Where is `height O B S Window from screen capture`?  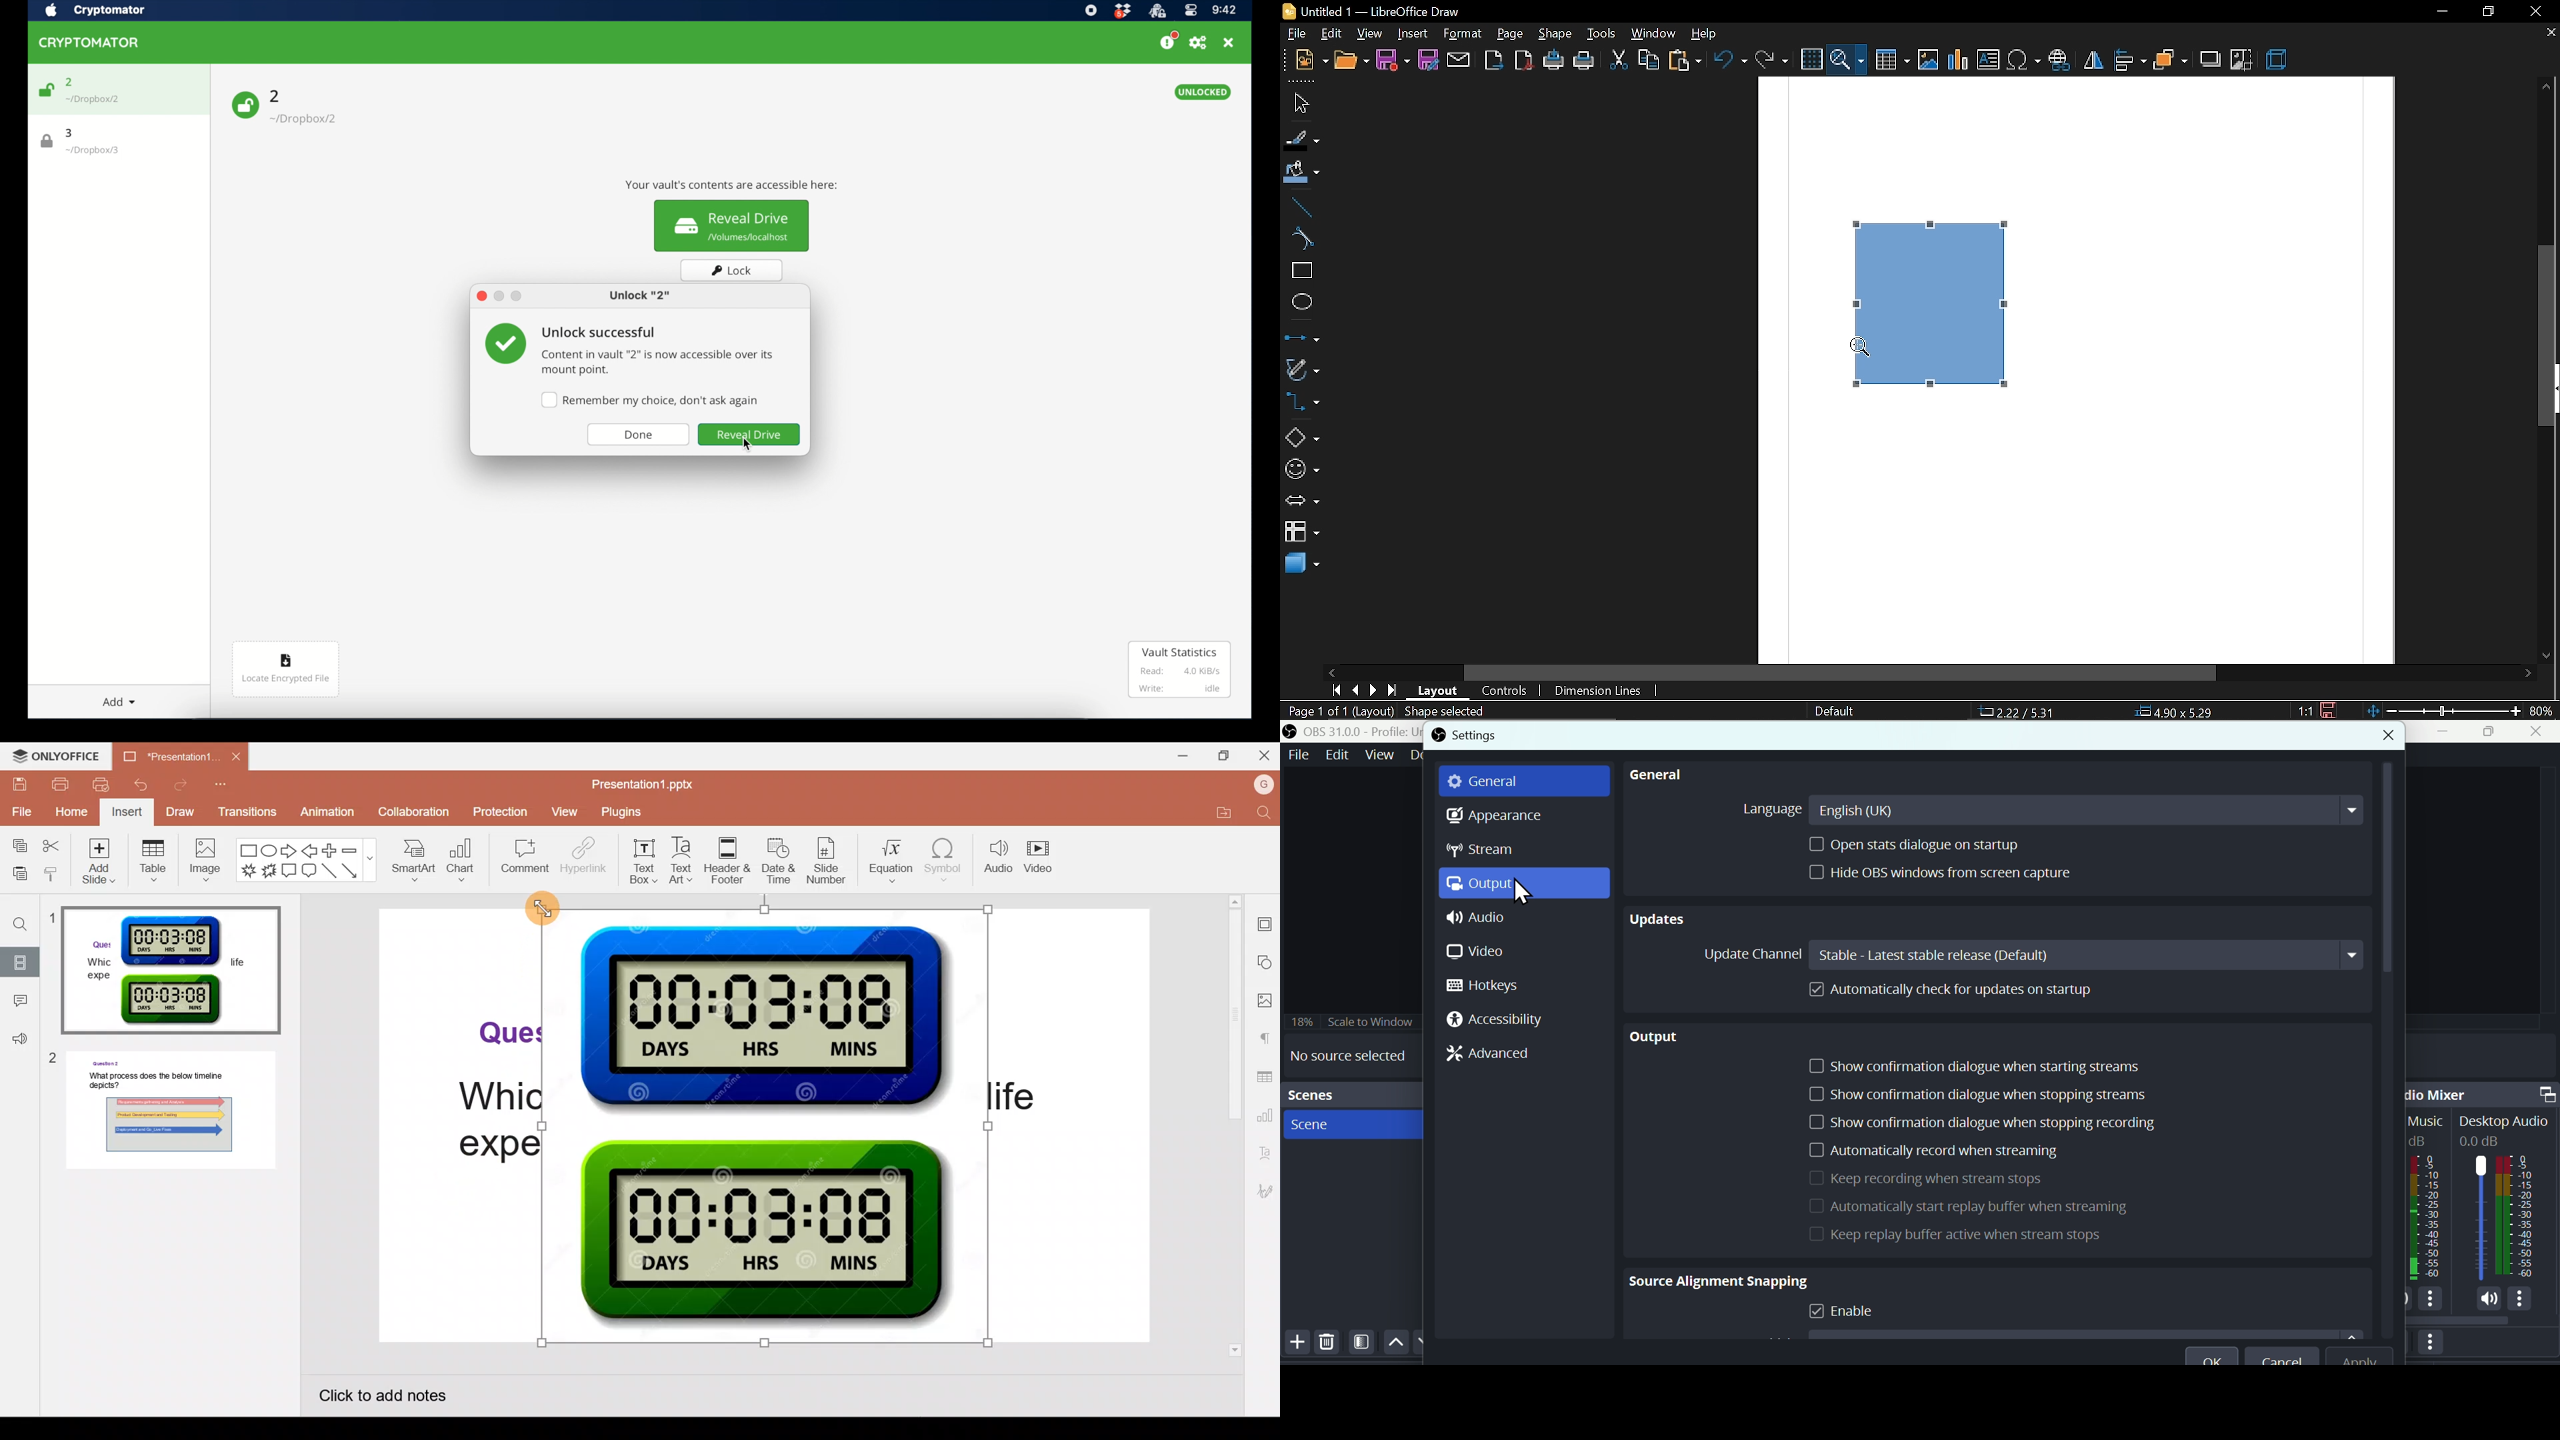
height O B S Window from screen capture is located at coordinates (1951, 875).